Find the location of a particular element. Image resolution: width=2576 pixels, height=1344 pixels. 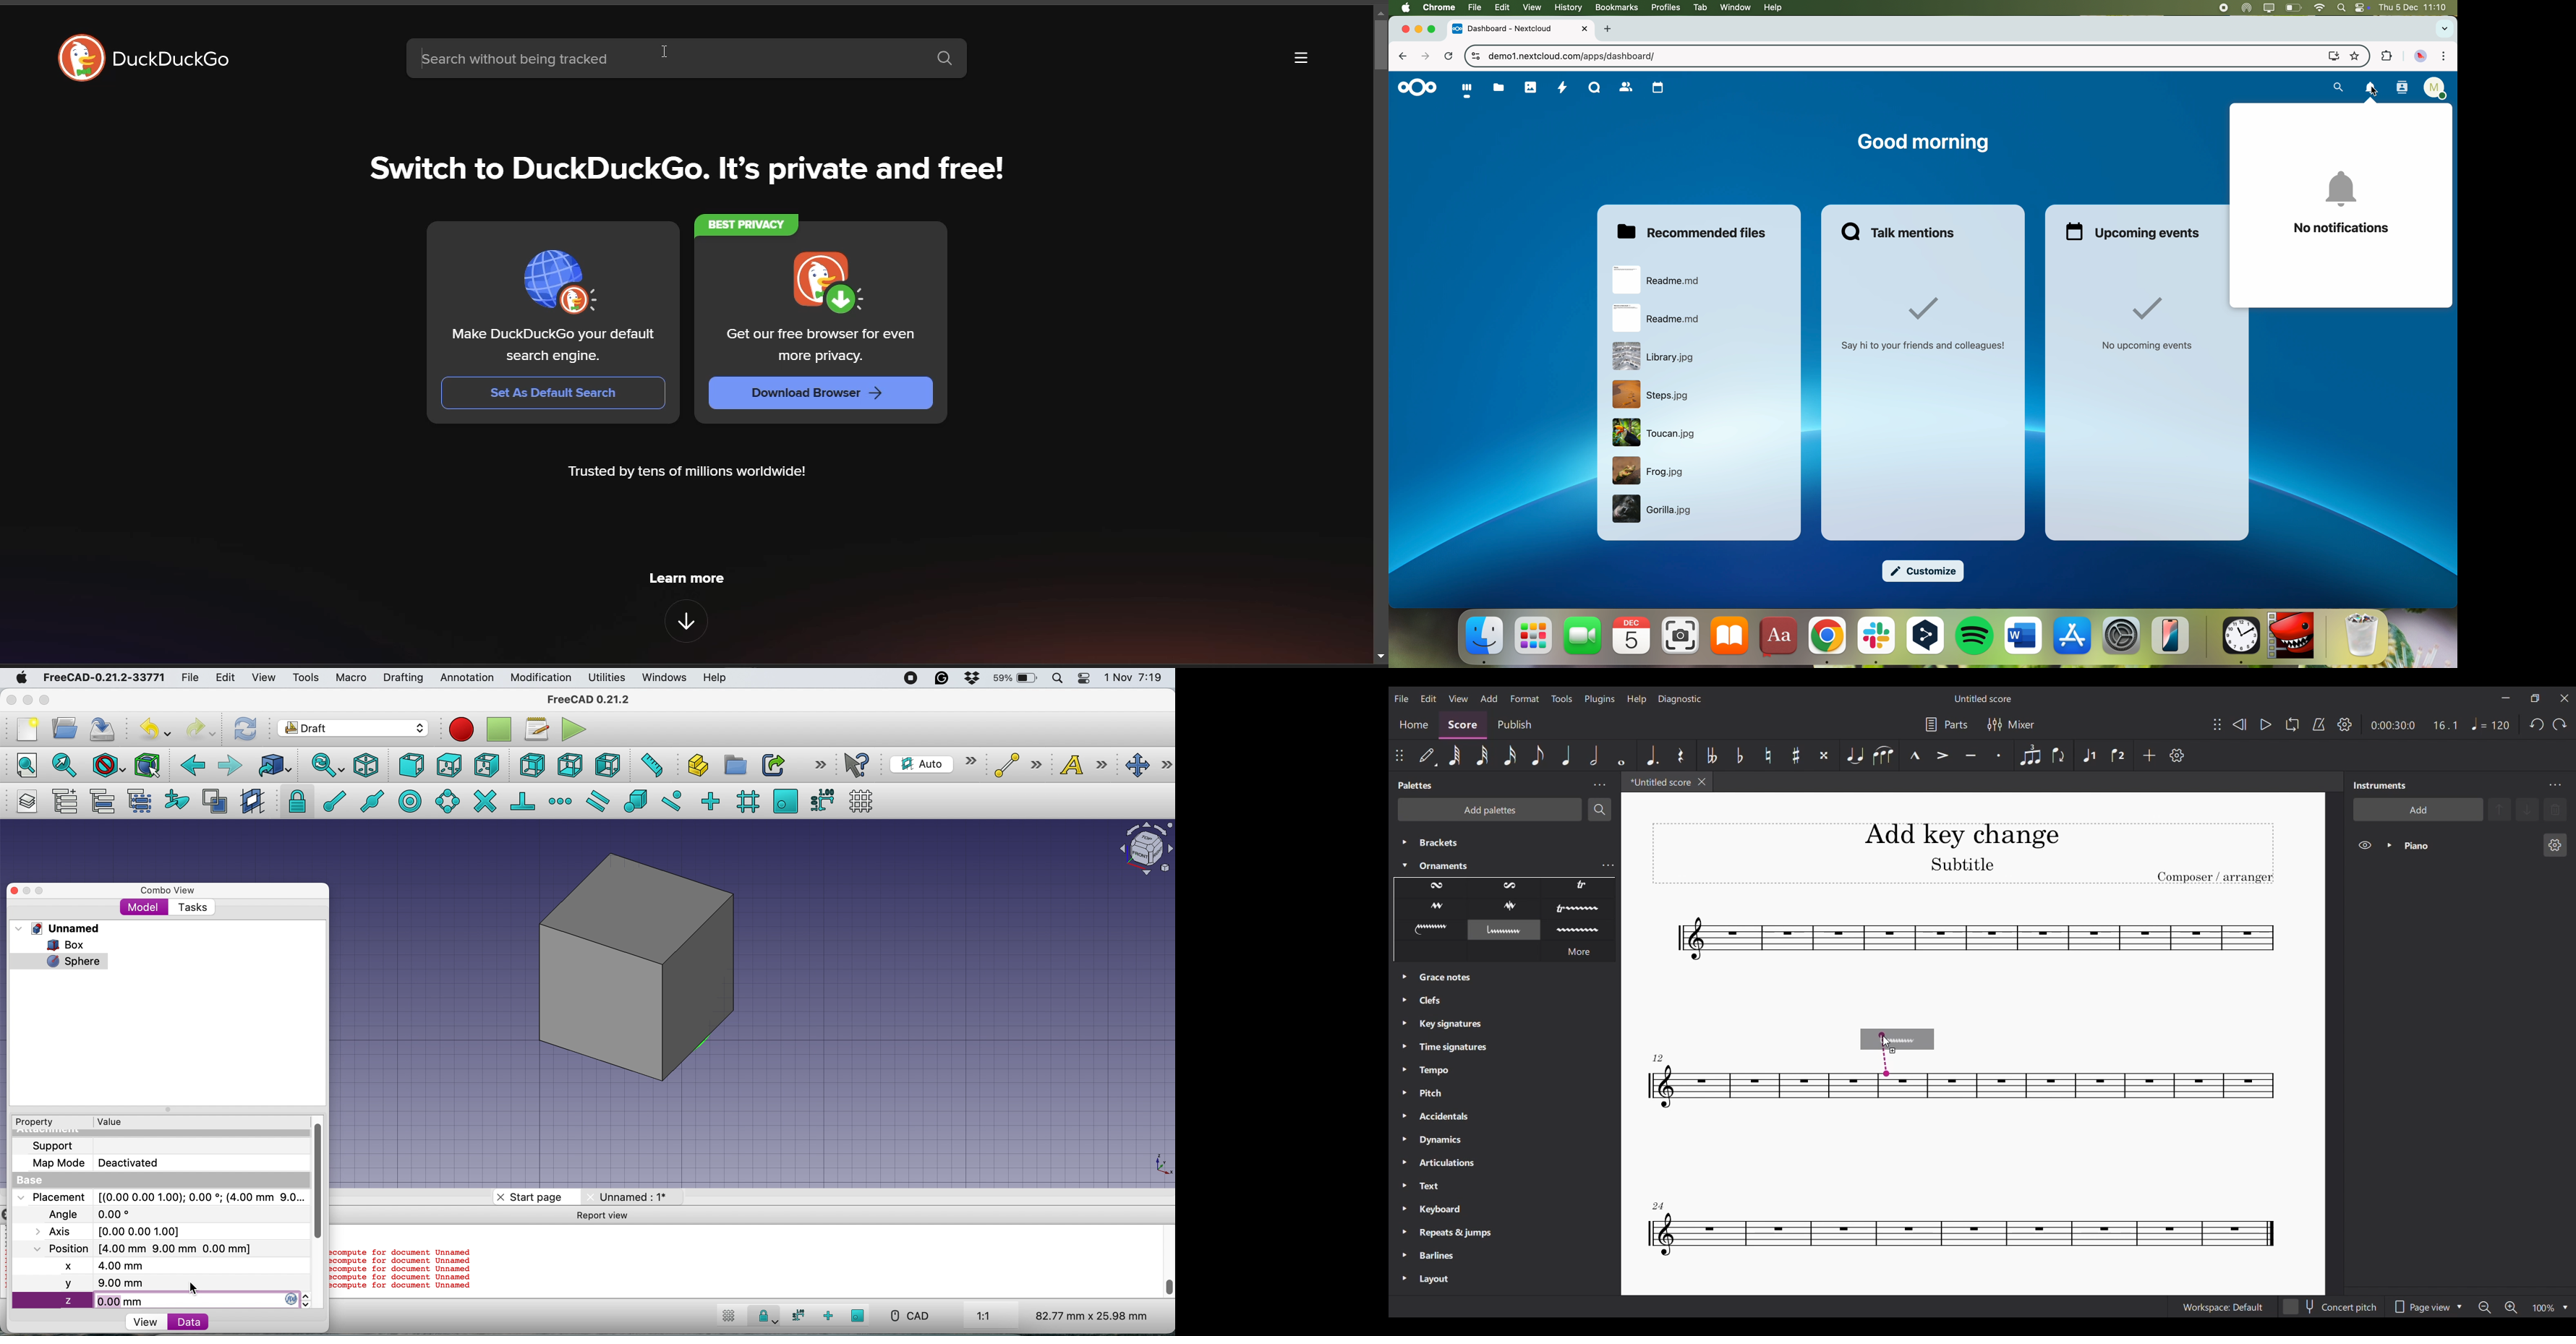

wifi is located at coordinates (2320, 7).